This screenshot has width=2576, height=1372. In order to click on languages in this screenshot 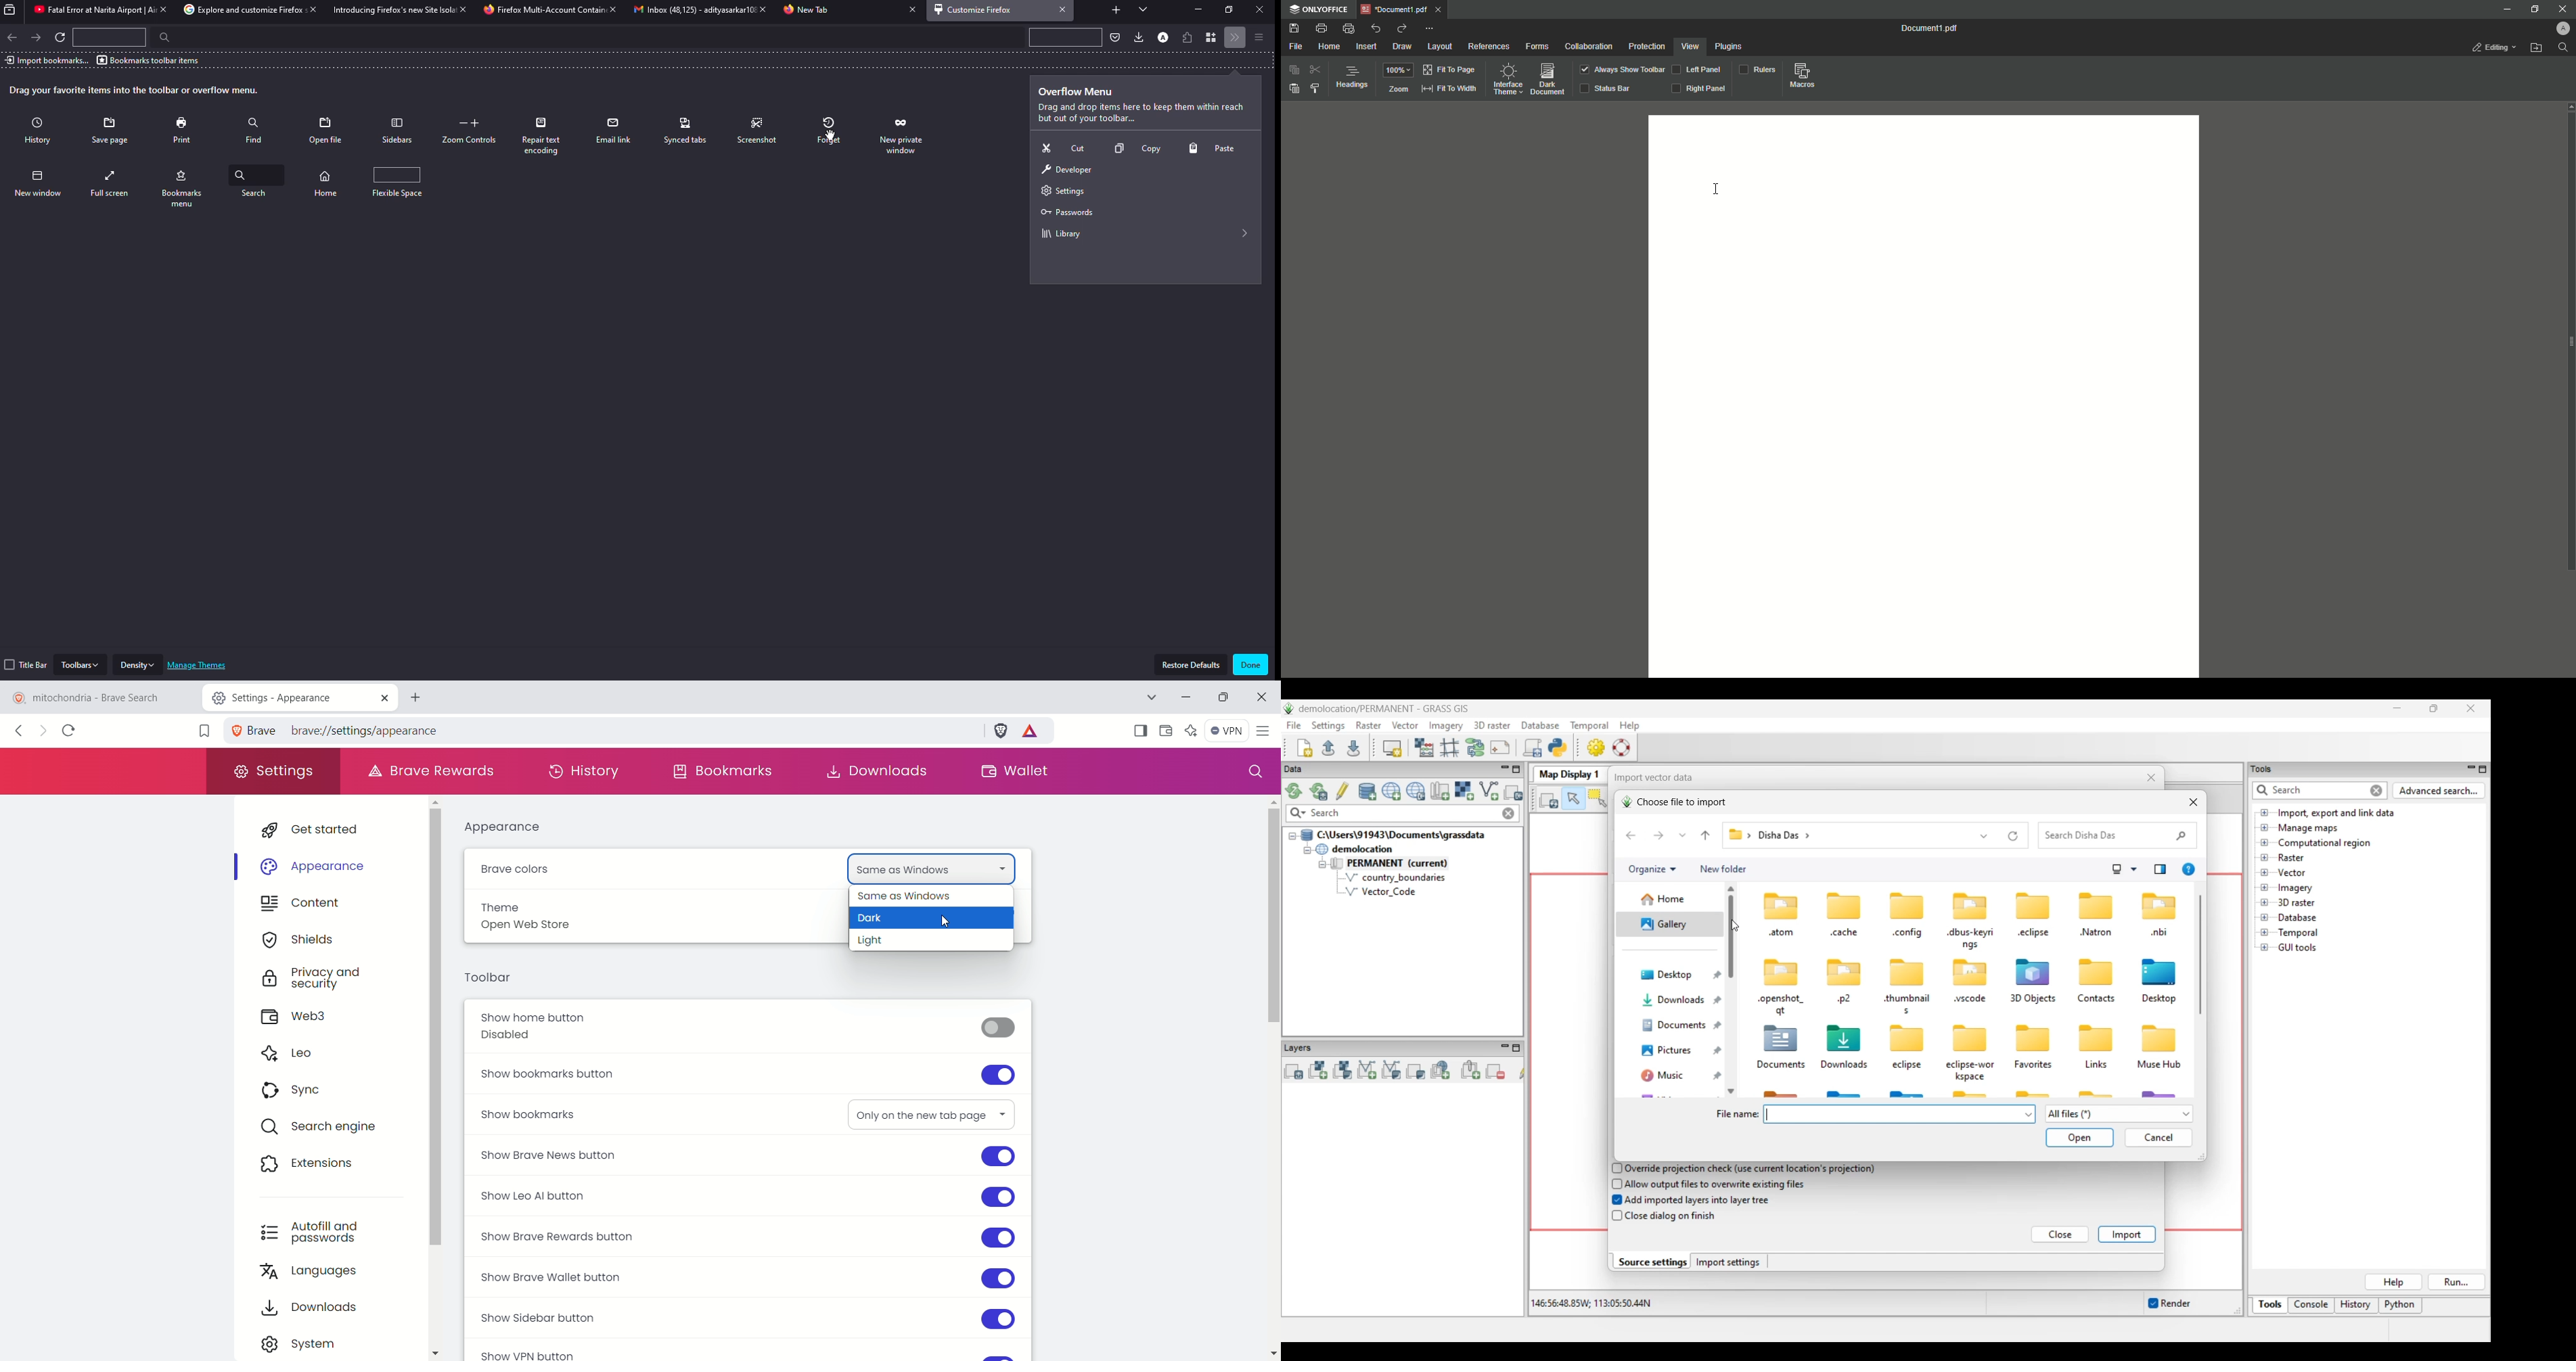, I will do `click(318, 1274)`.